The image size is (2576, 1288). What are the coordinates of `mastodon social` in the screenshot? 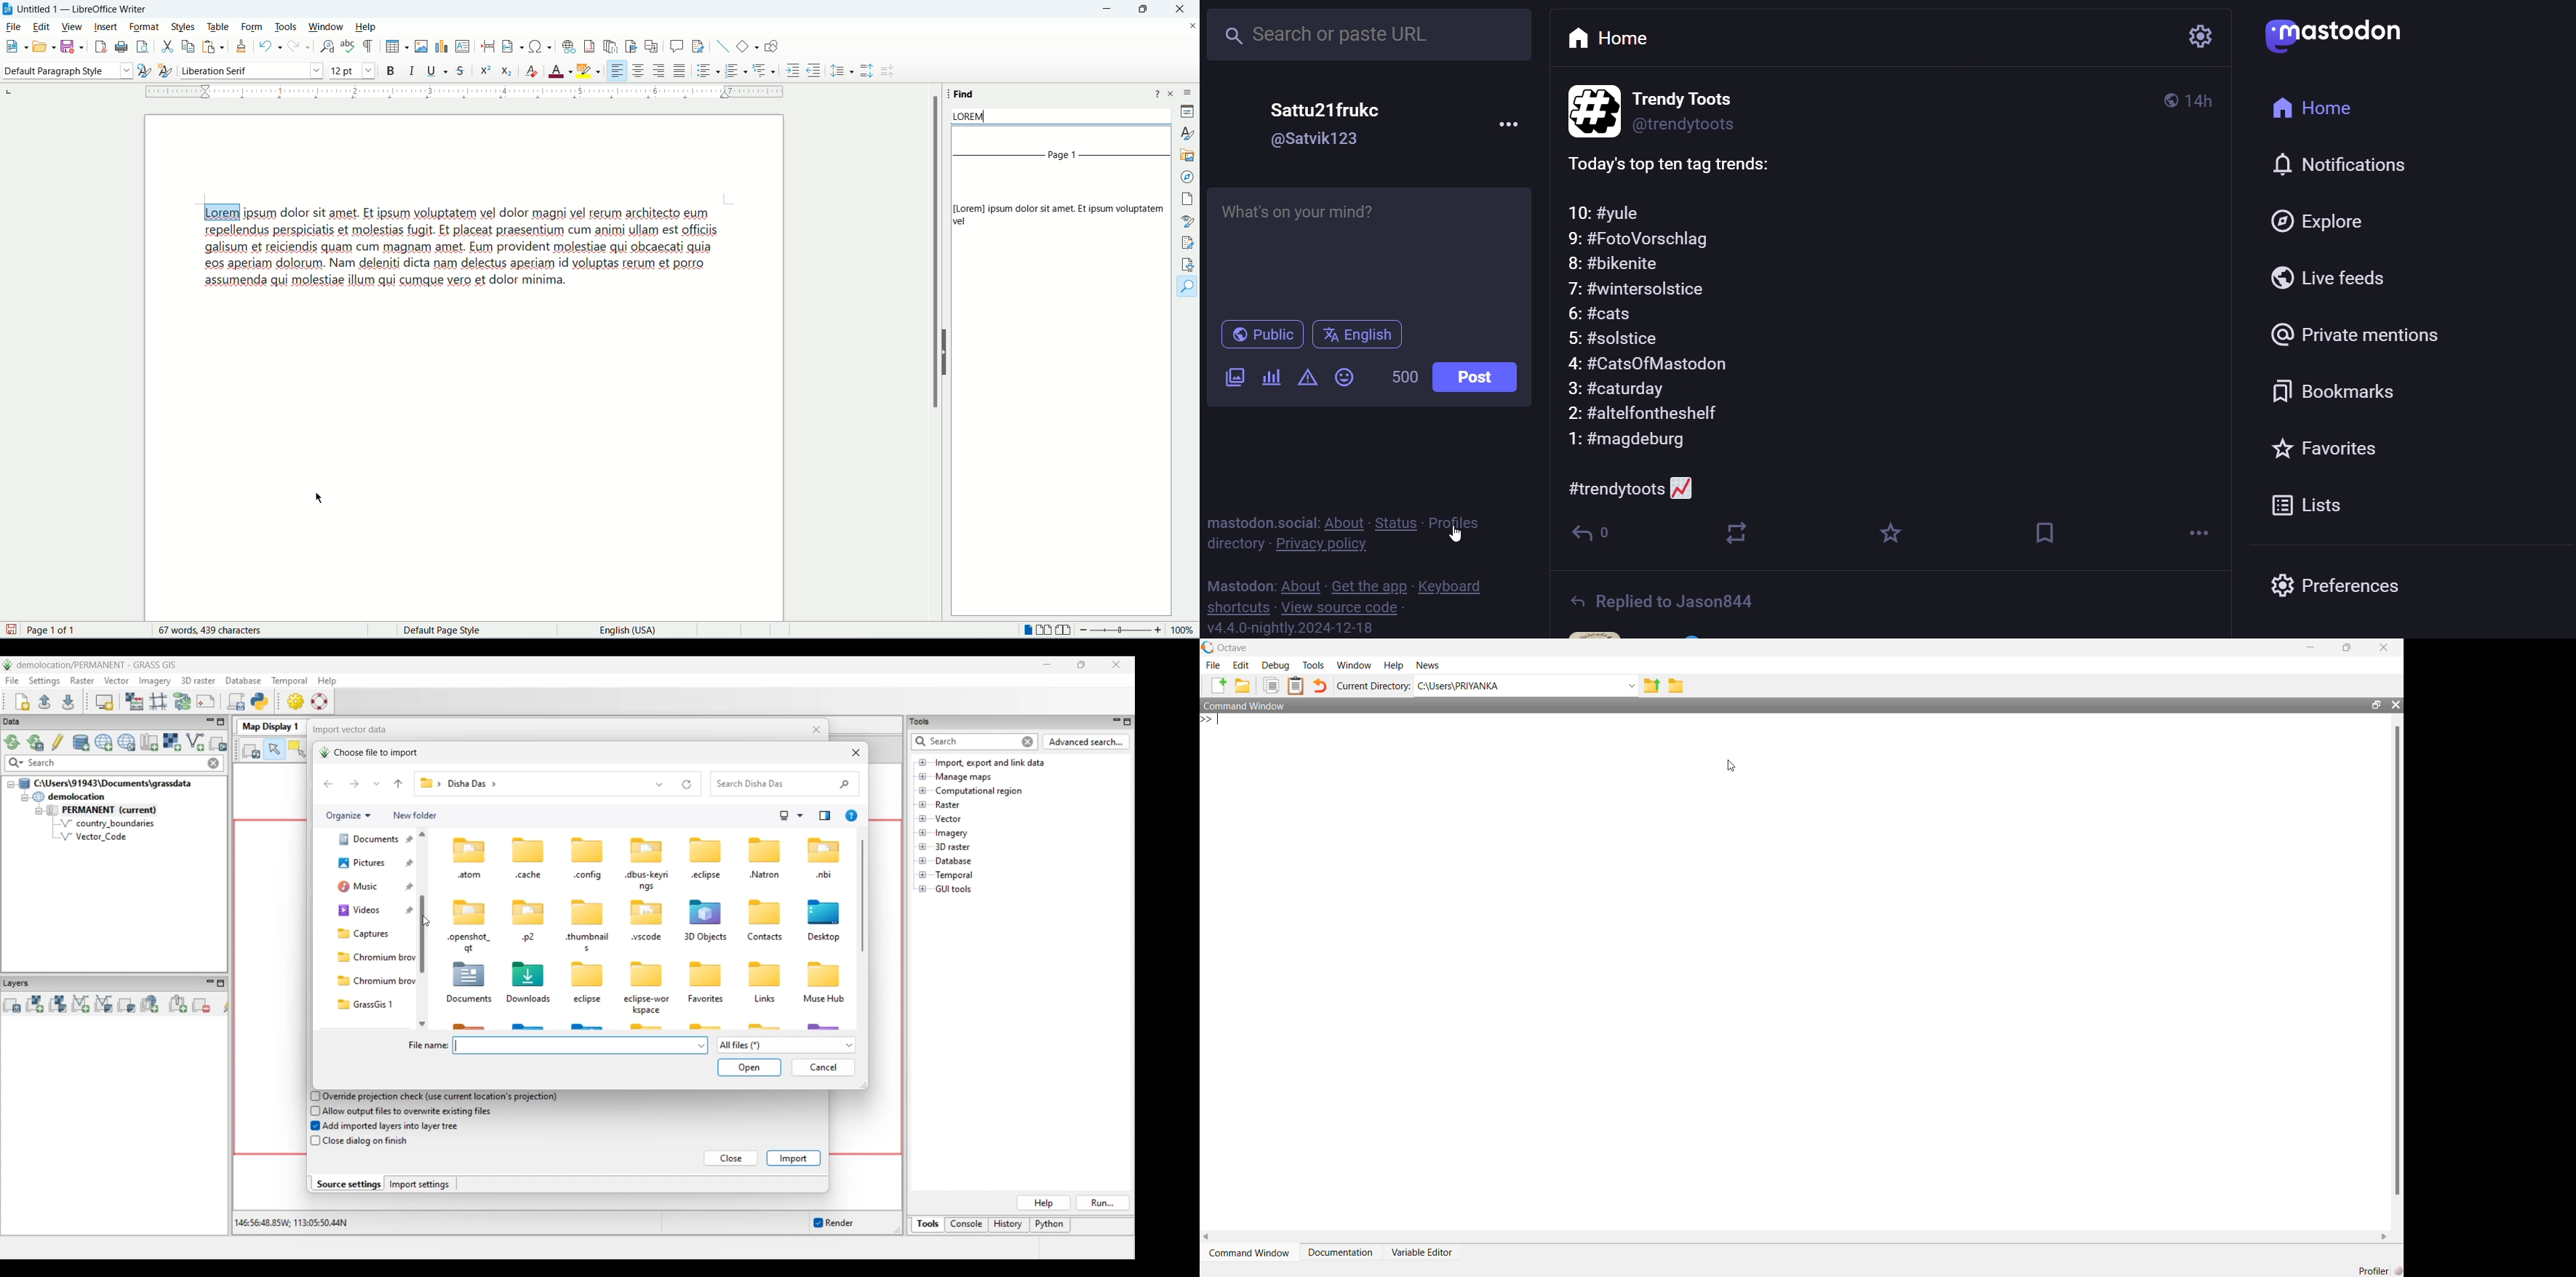 It's located at (1259, 521).